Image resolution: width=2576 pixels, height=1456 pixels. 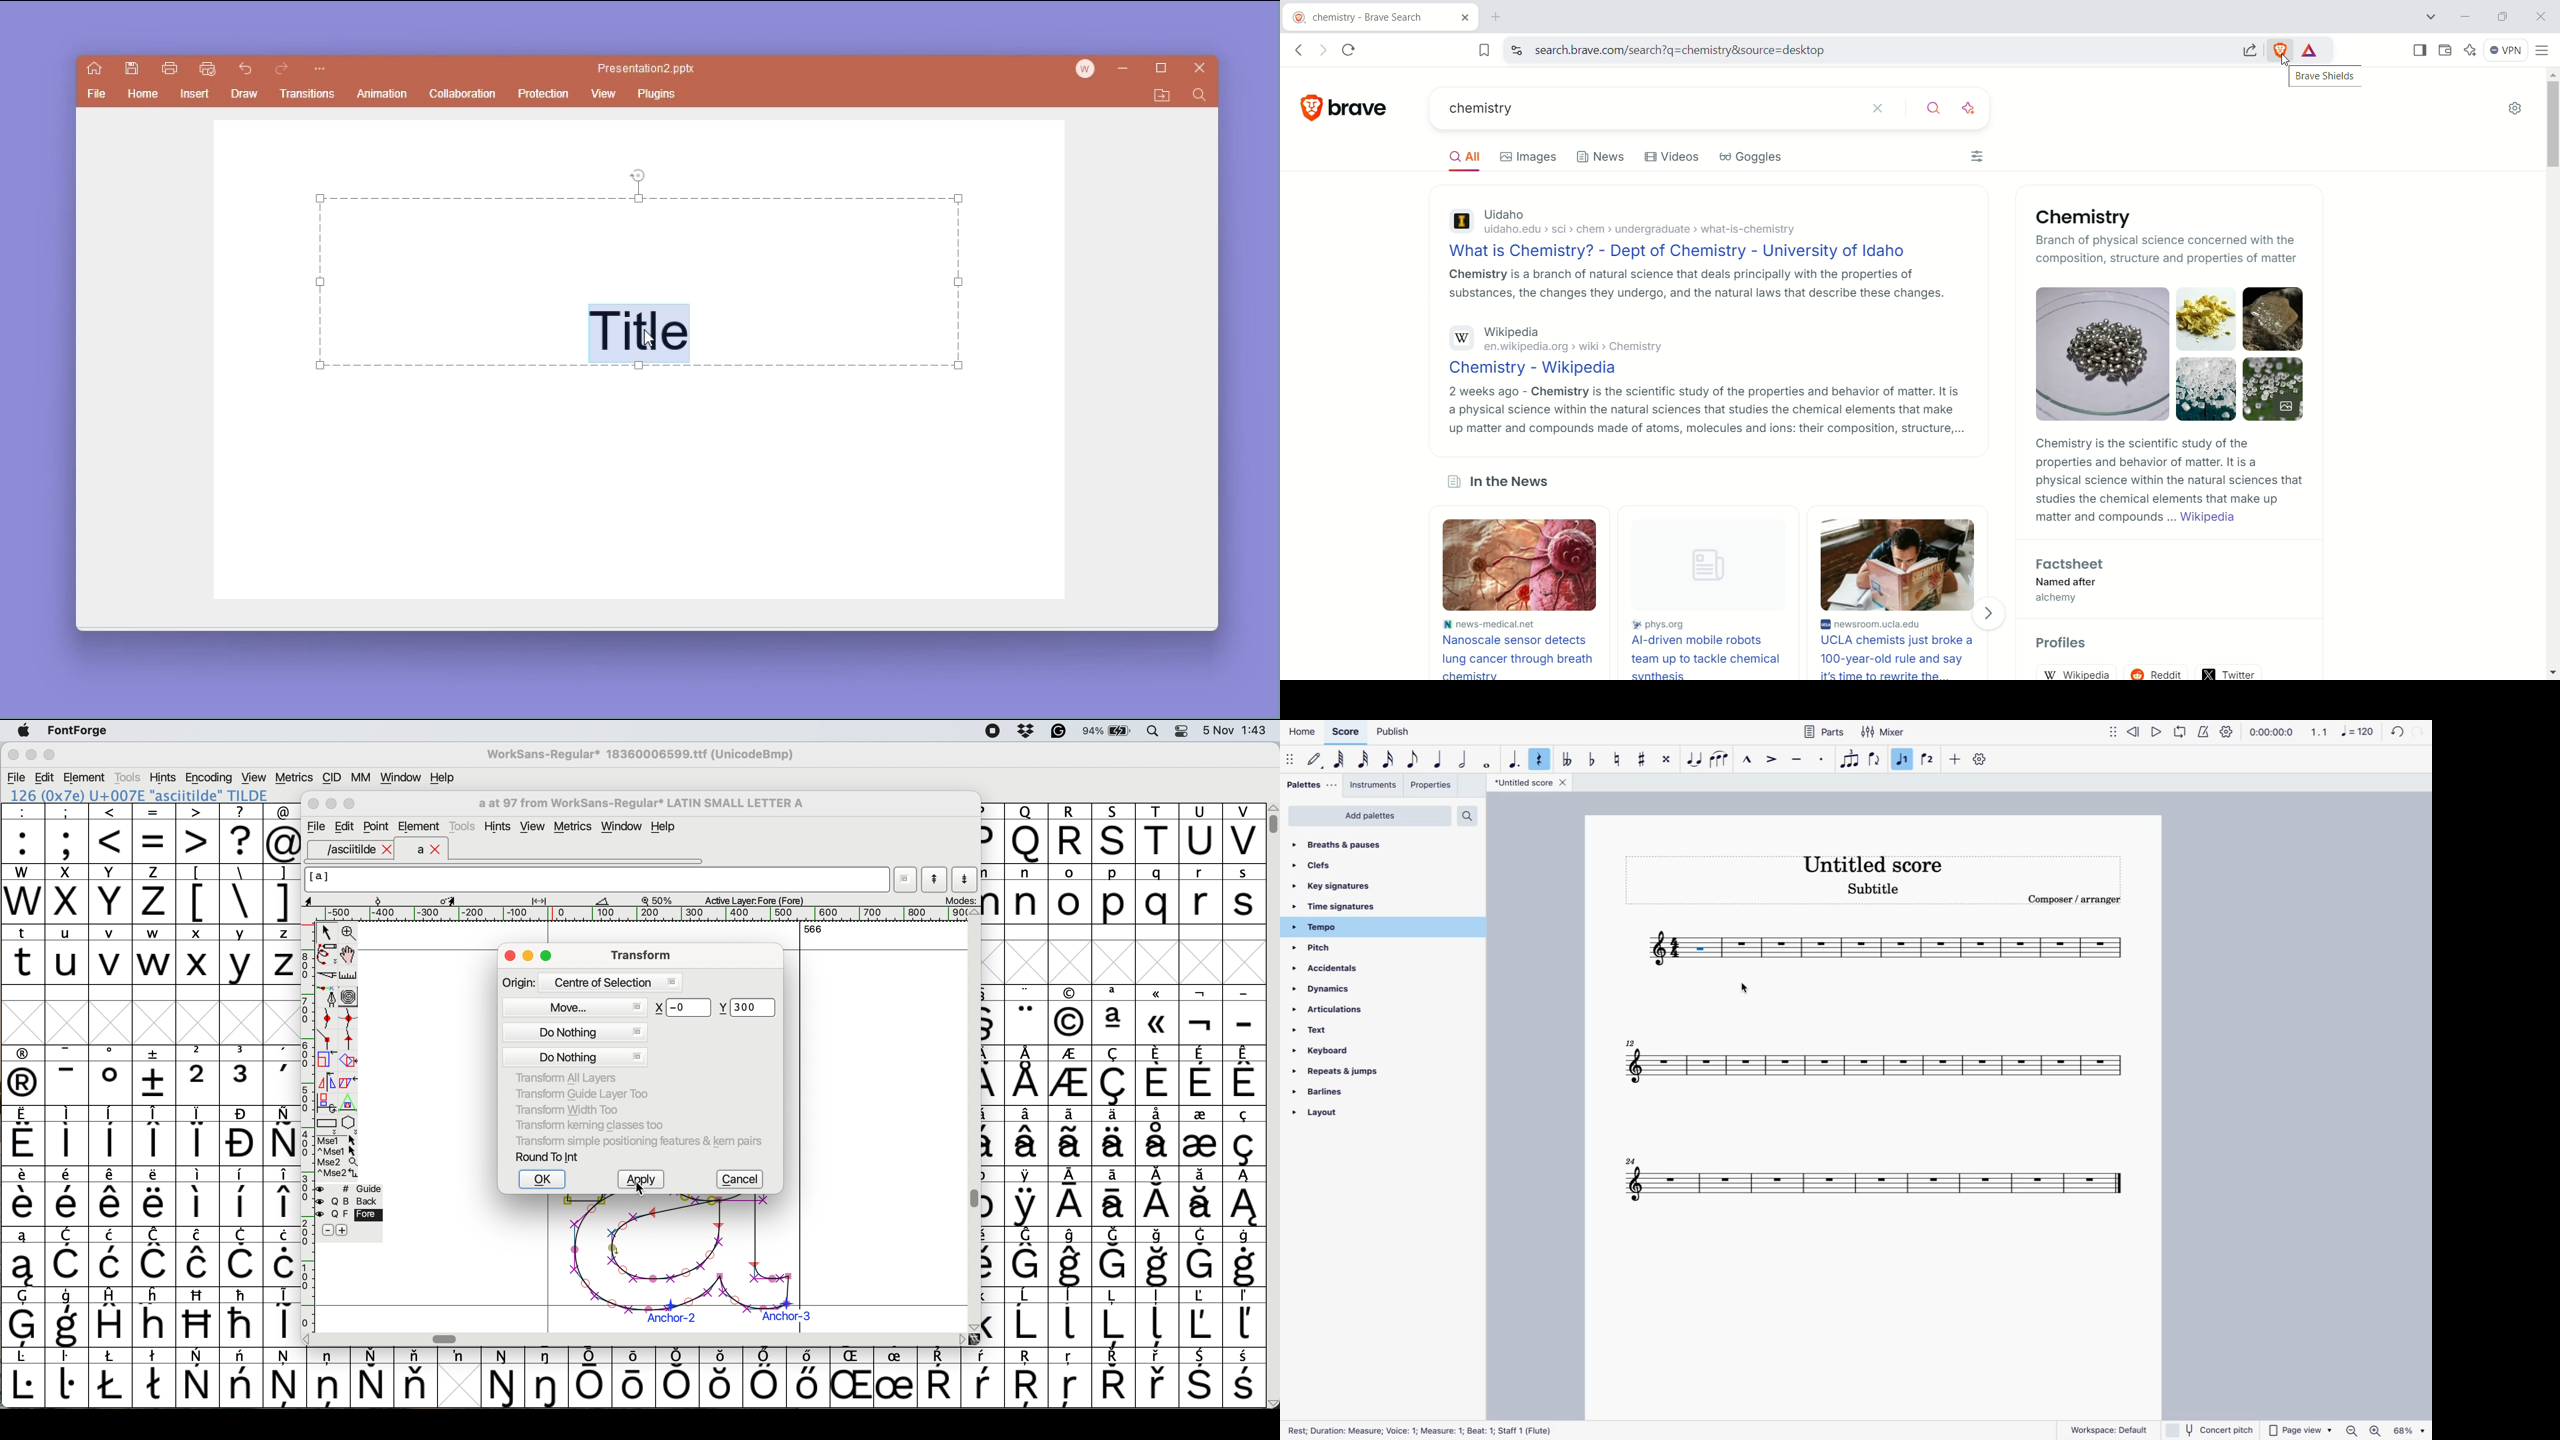 What do you see at coordinates (1244, 834) in the screenshot?
I see `V` at bounding box center [1244, 834].